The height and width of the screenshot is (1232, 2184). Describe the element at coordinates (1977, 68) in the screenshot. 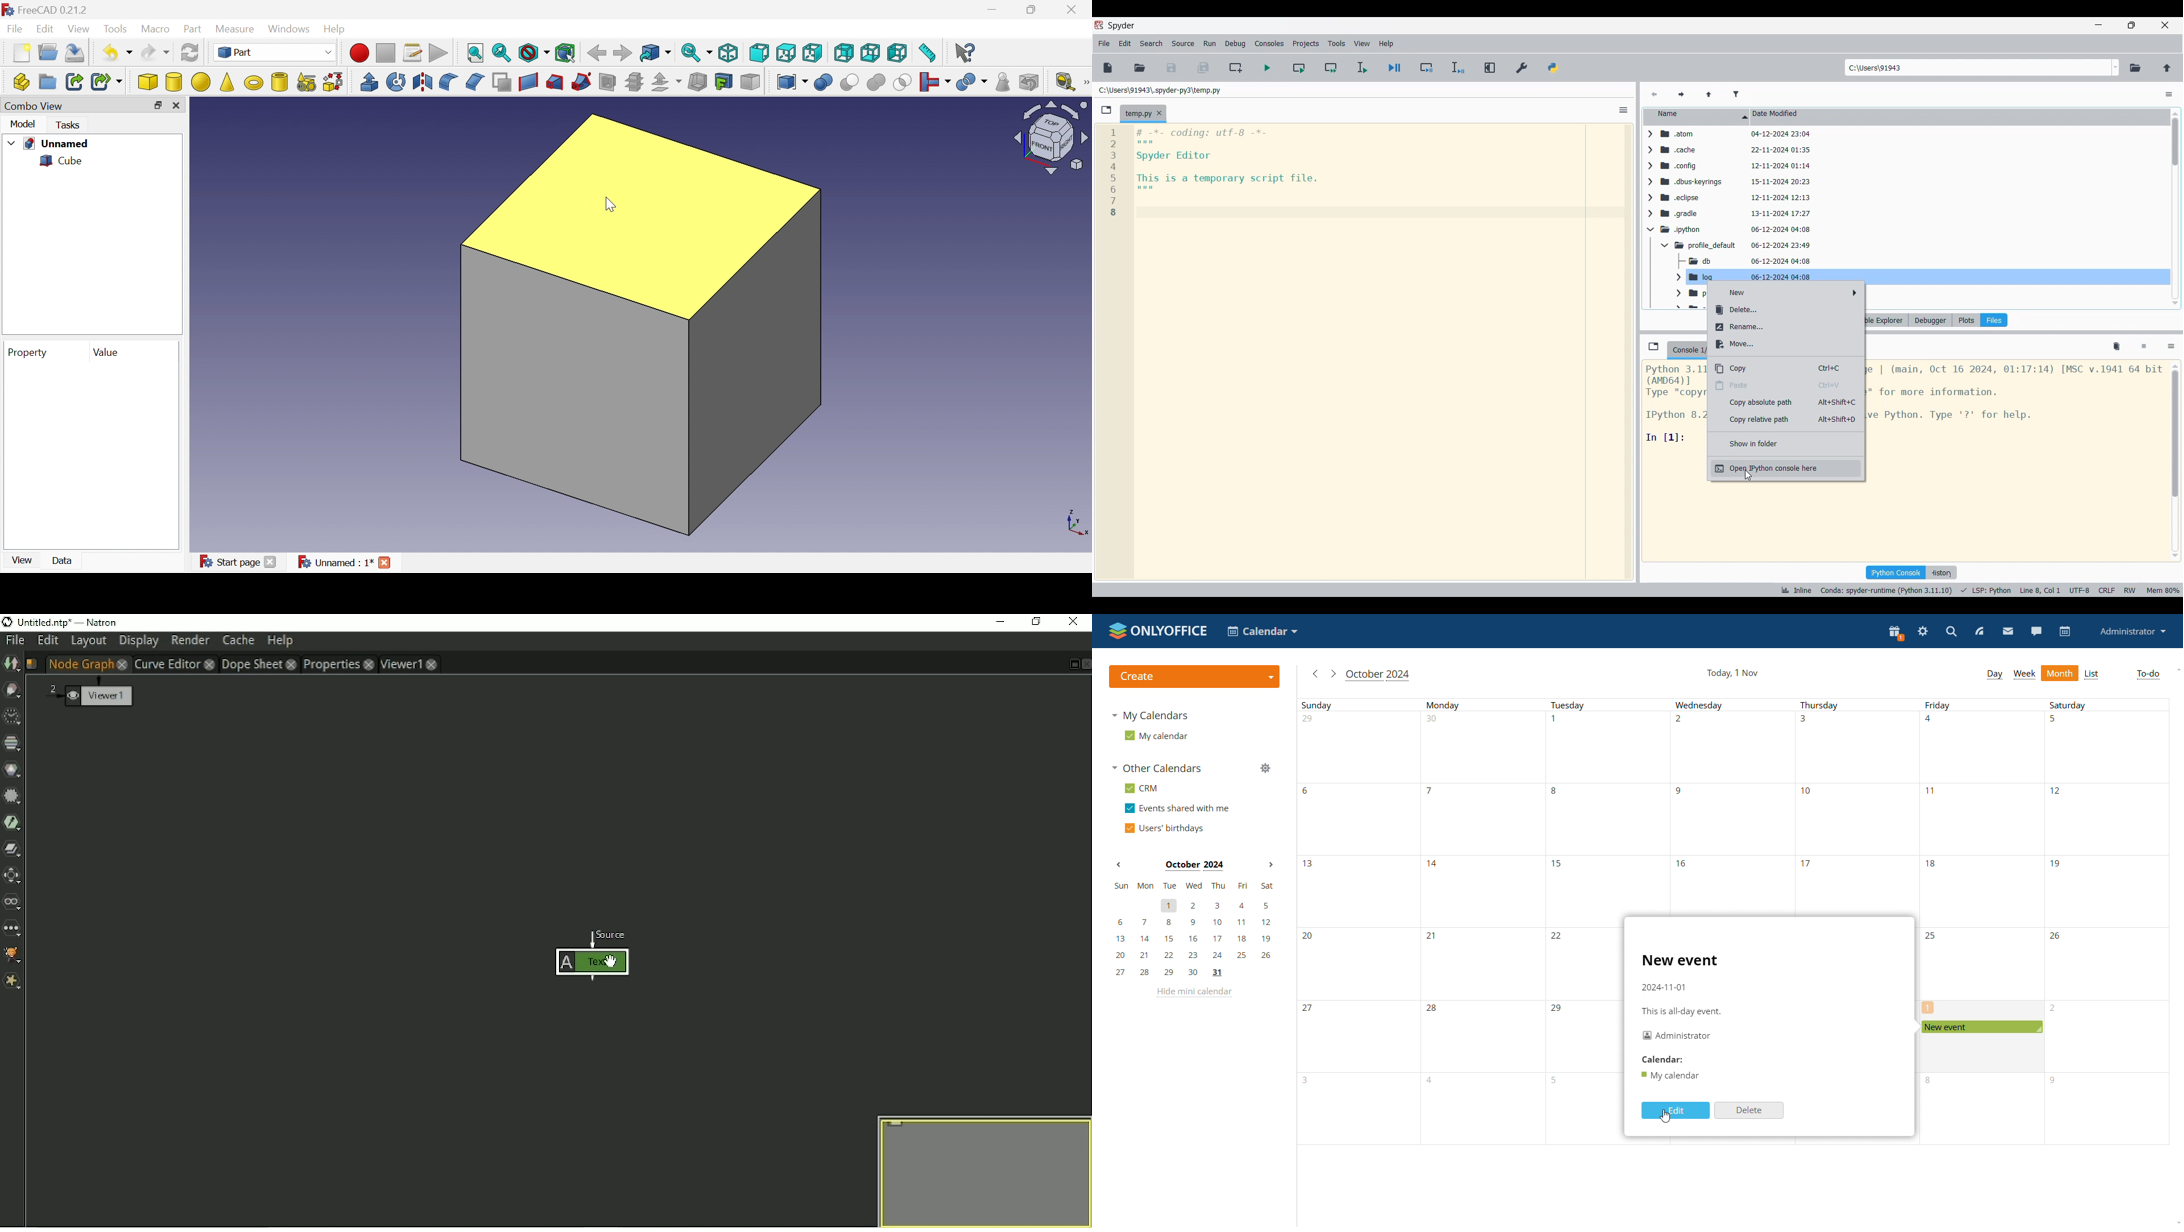

I see `Enter in location` at that location.